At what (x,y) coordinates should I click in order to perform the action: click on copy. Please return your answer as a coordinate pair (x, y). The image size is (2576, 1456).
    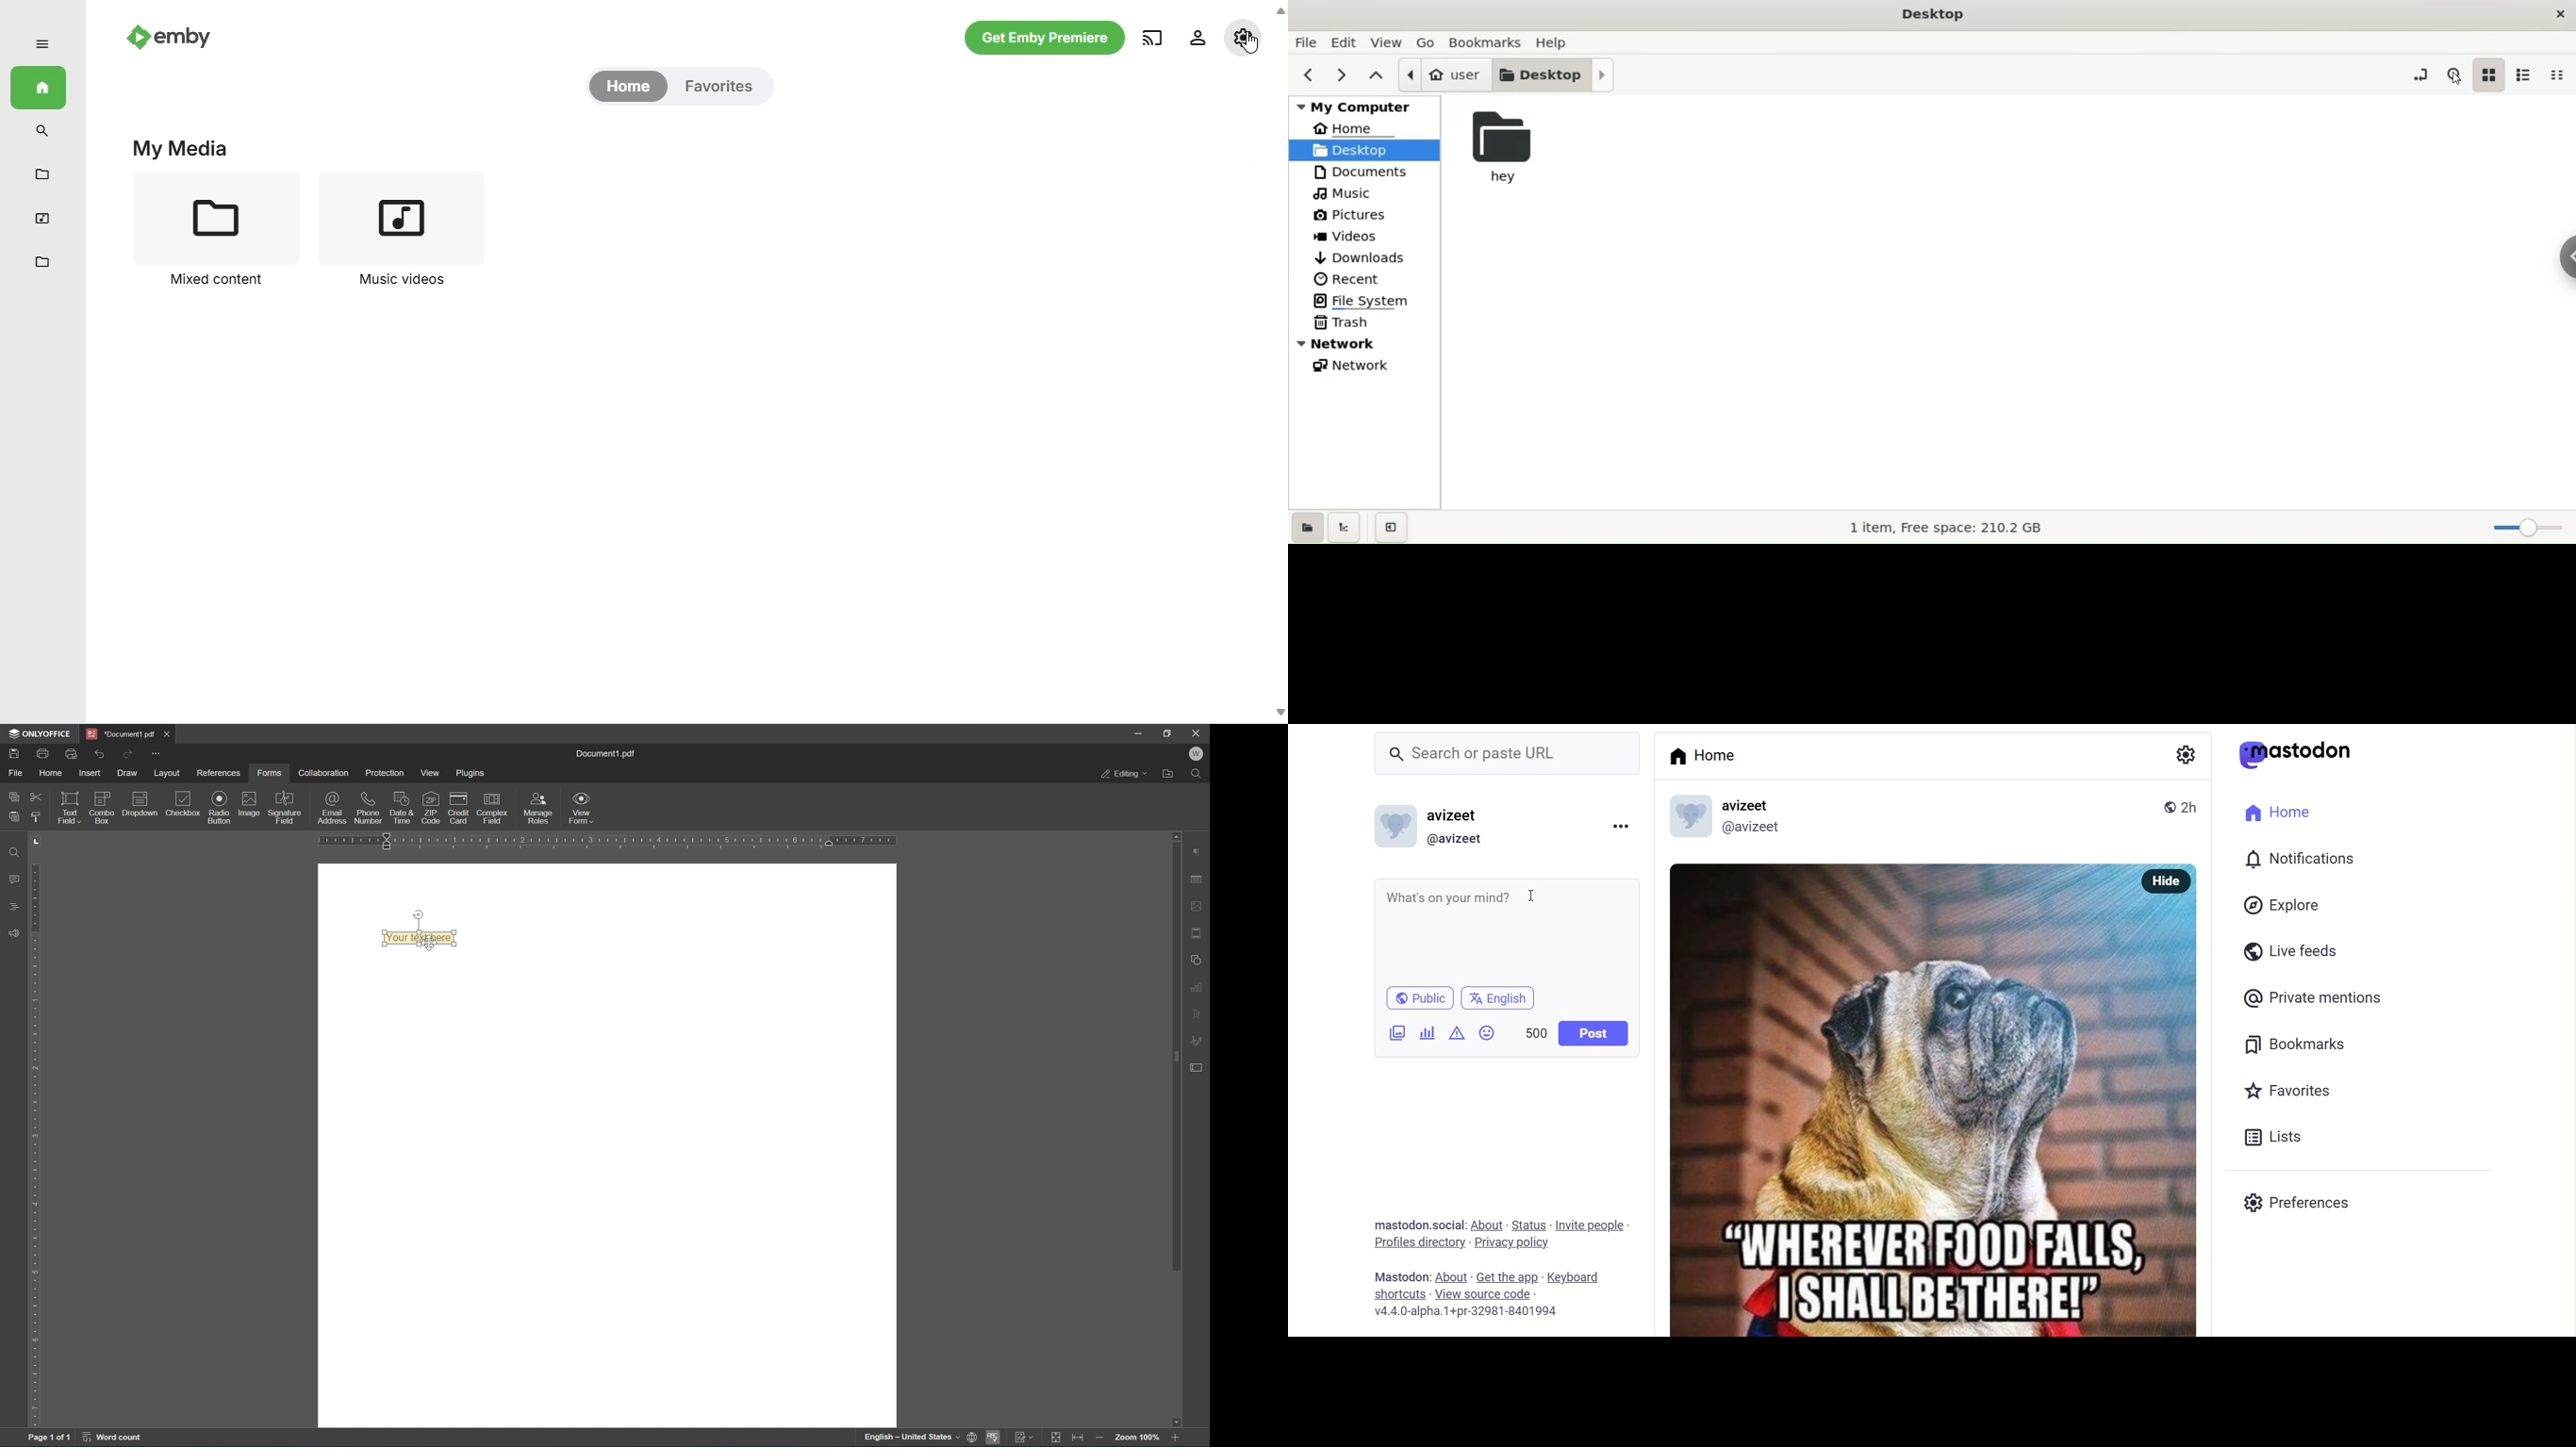
    Looking at the image, I should click on (11, 796).